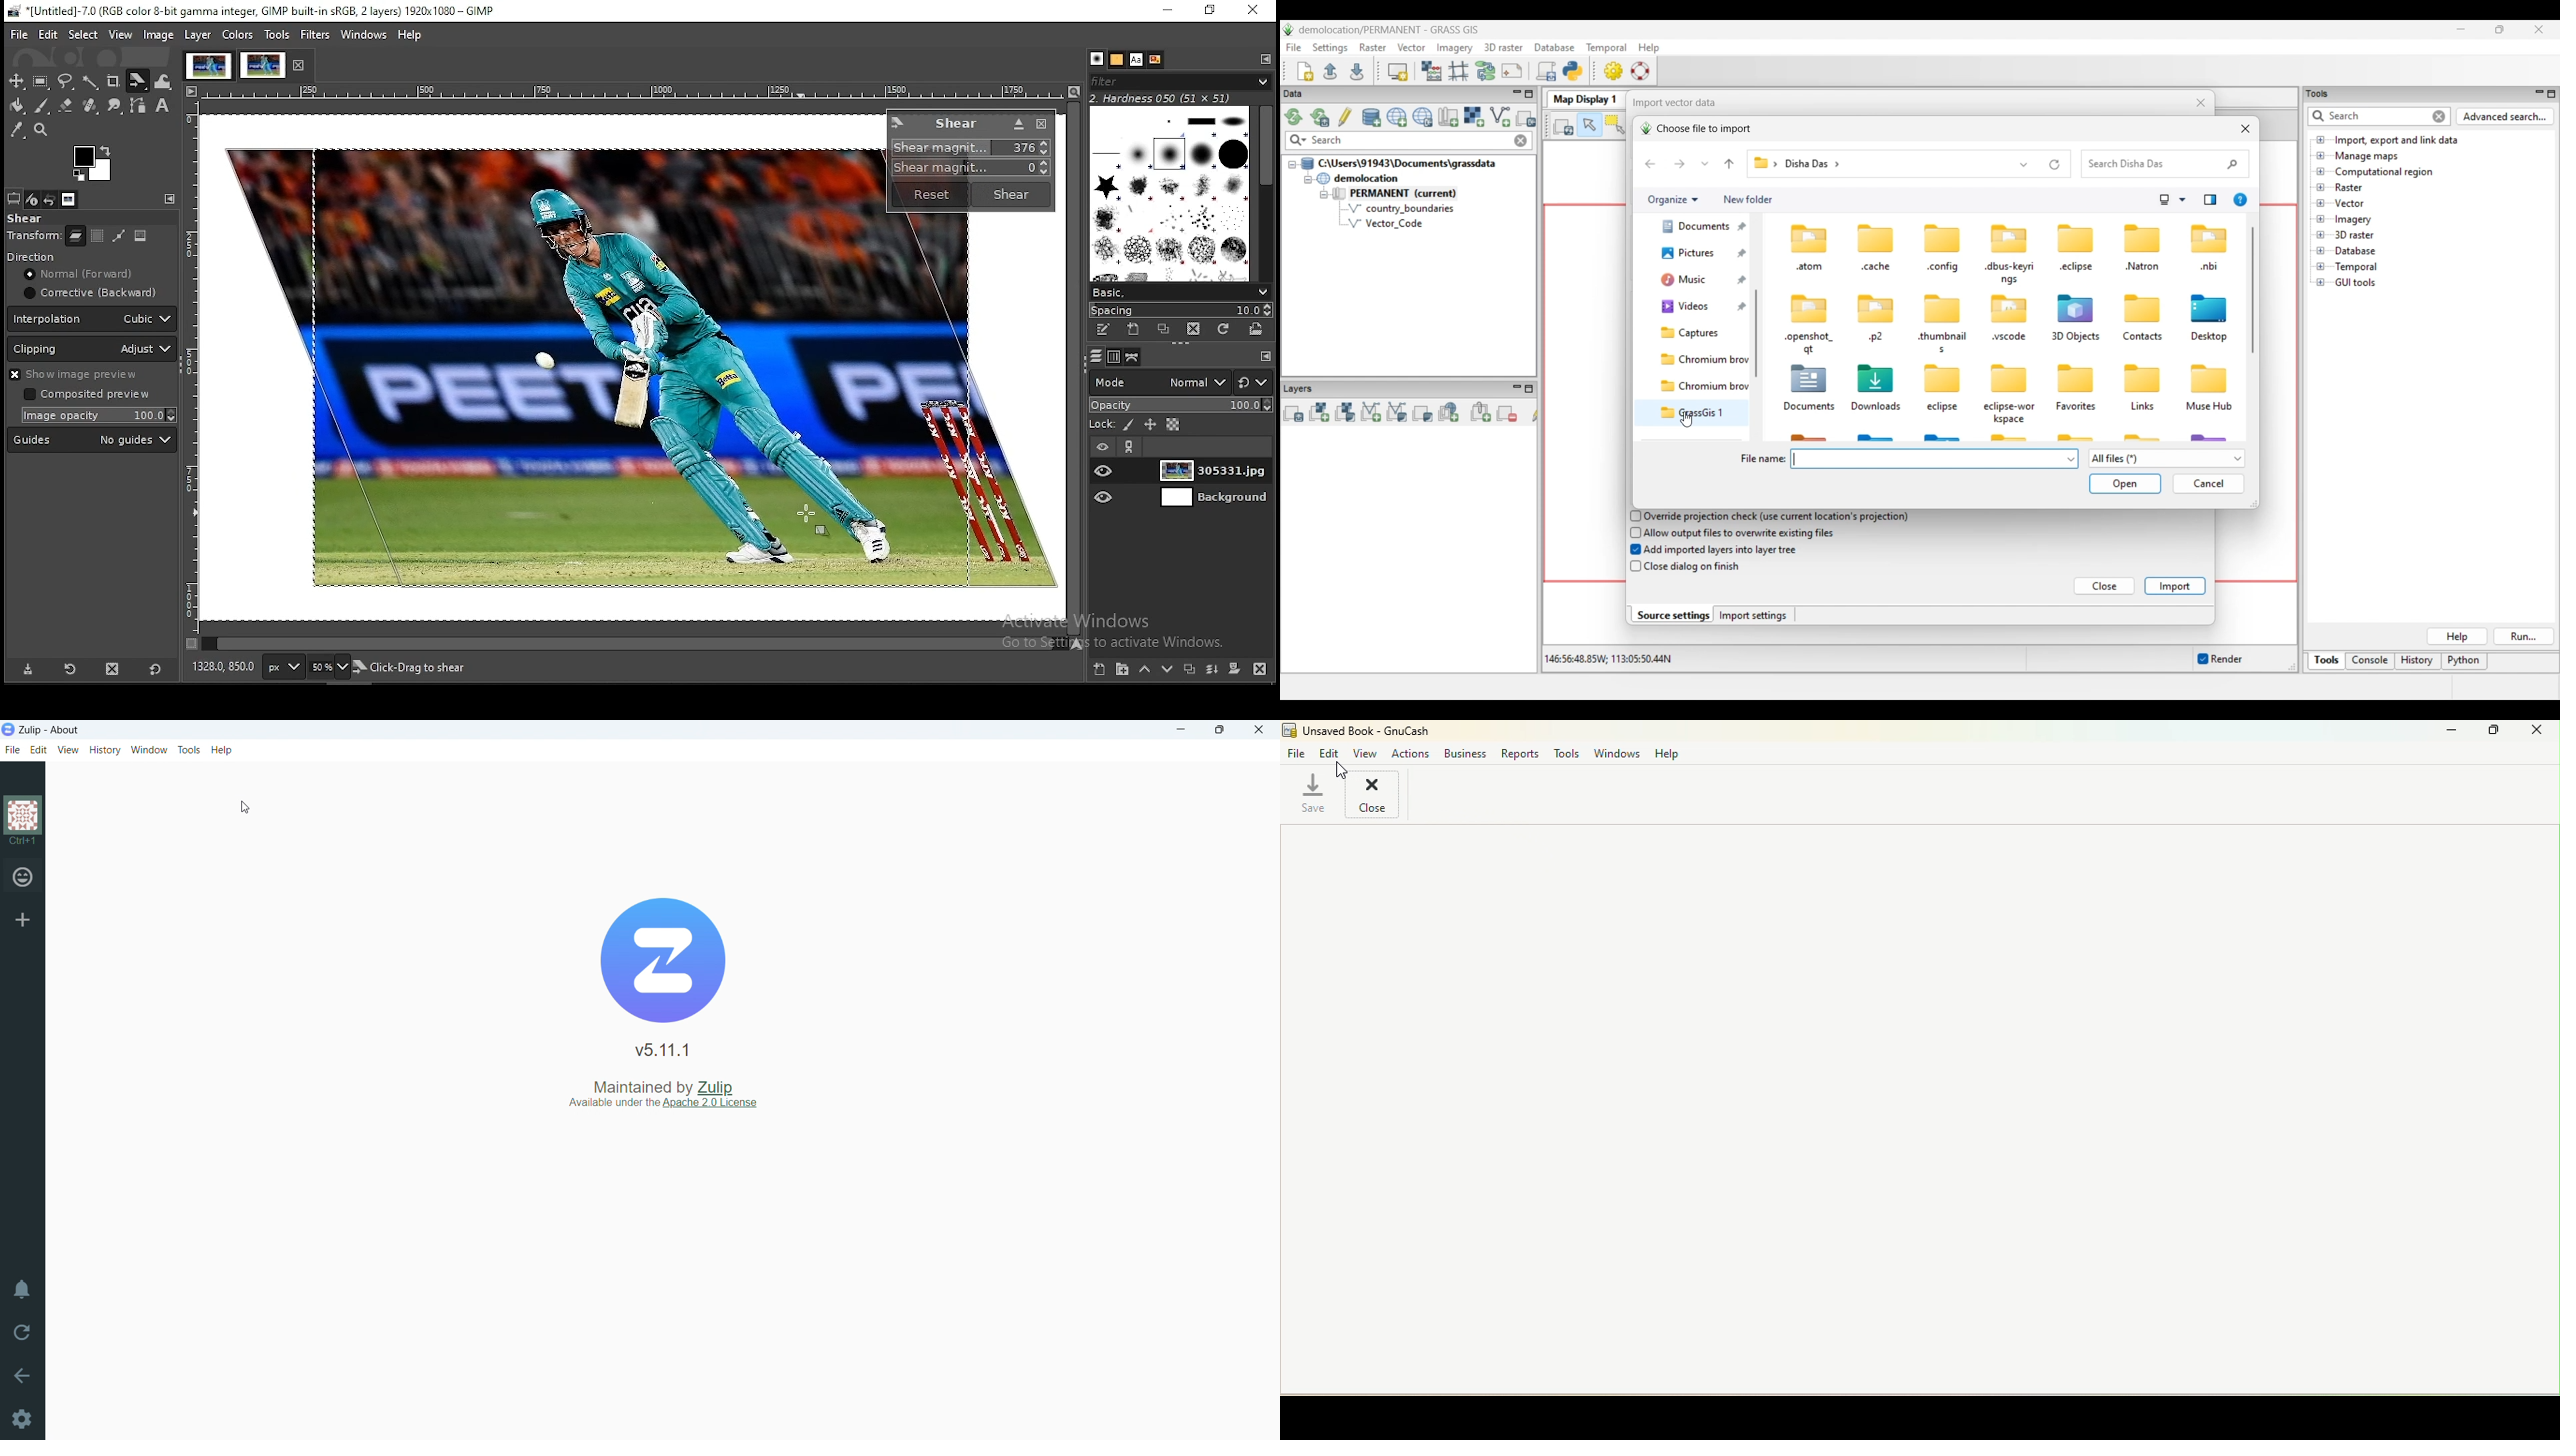 The width and height of the screenshot is (2576, 1456). Describe the element at coordinates (2071, 459) in the screenshot. I see `File name options` at that location.